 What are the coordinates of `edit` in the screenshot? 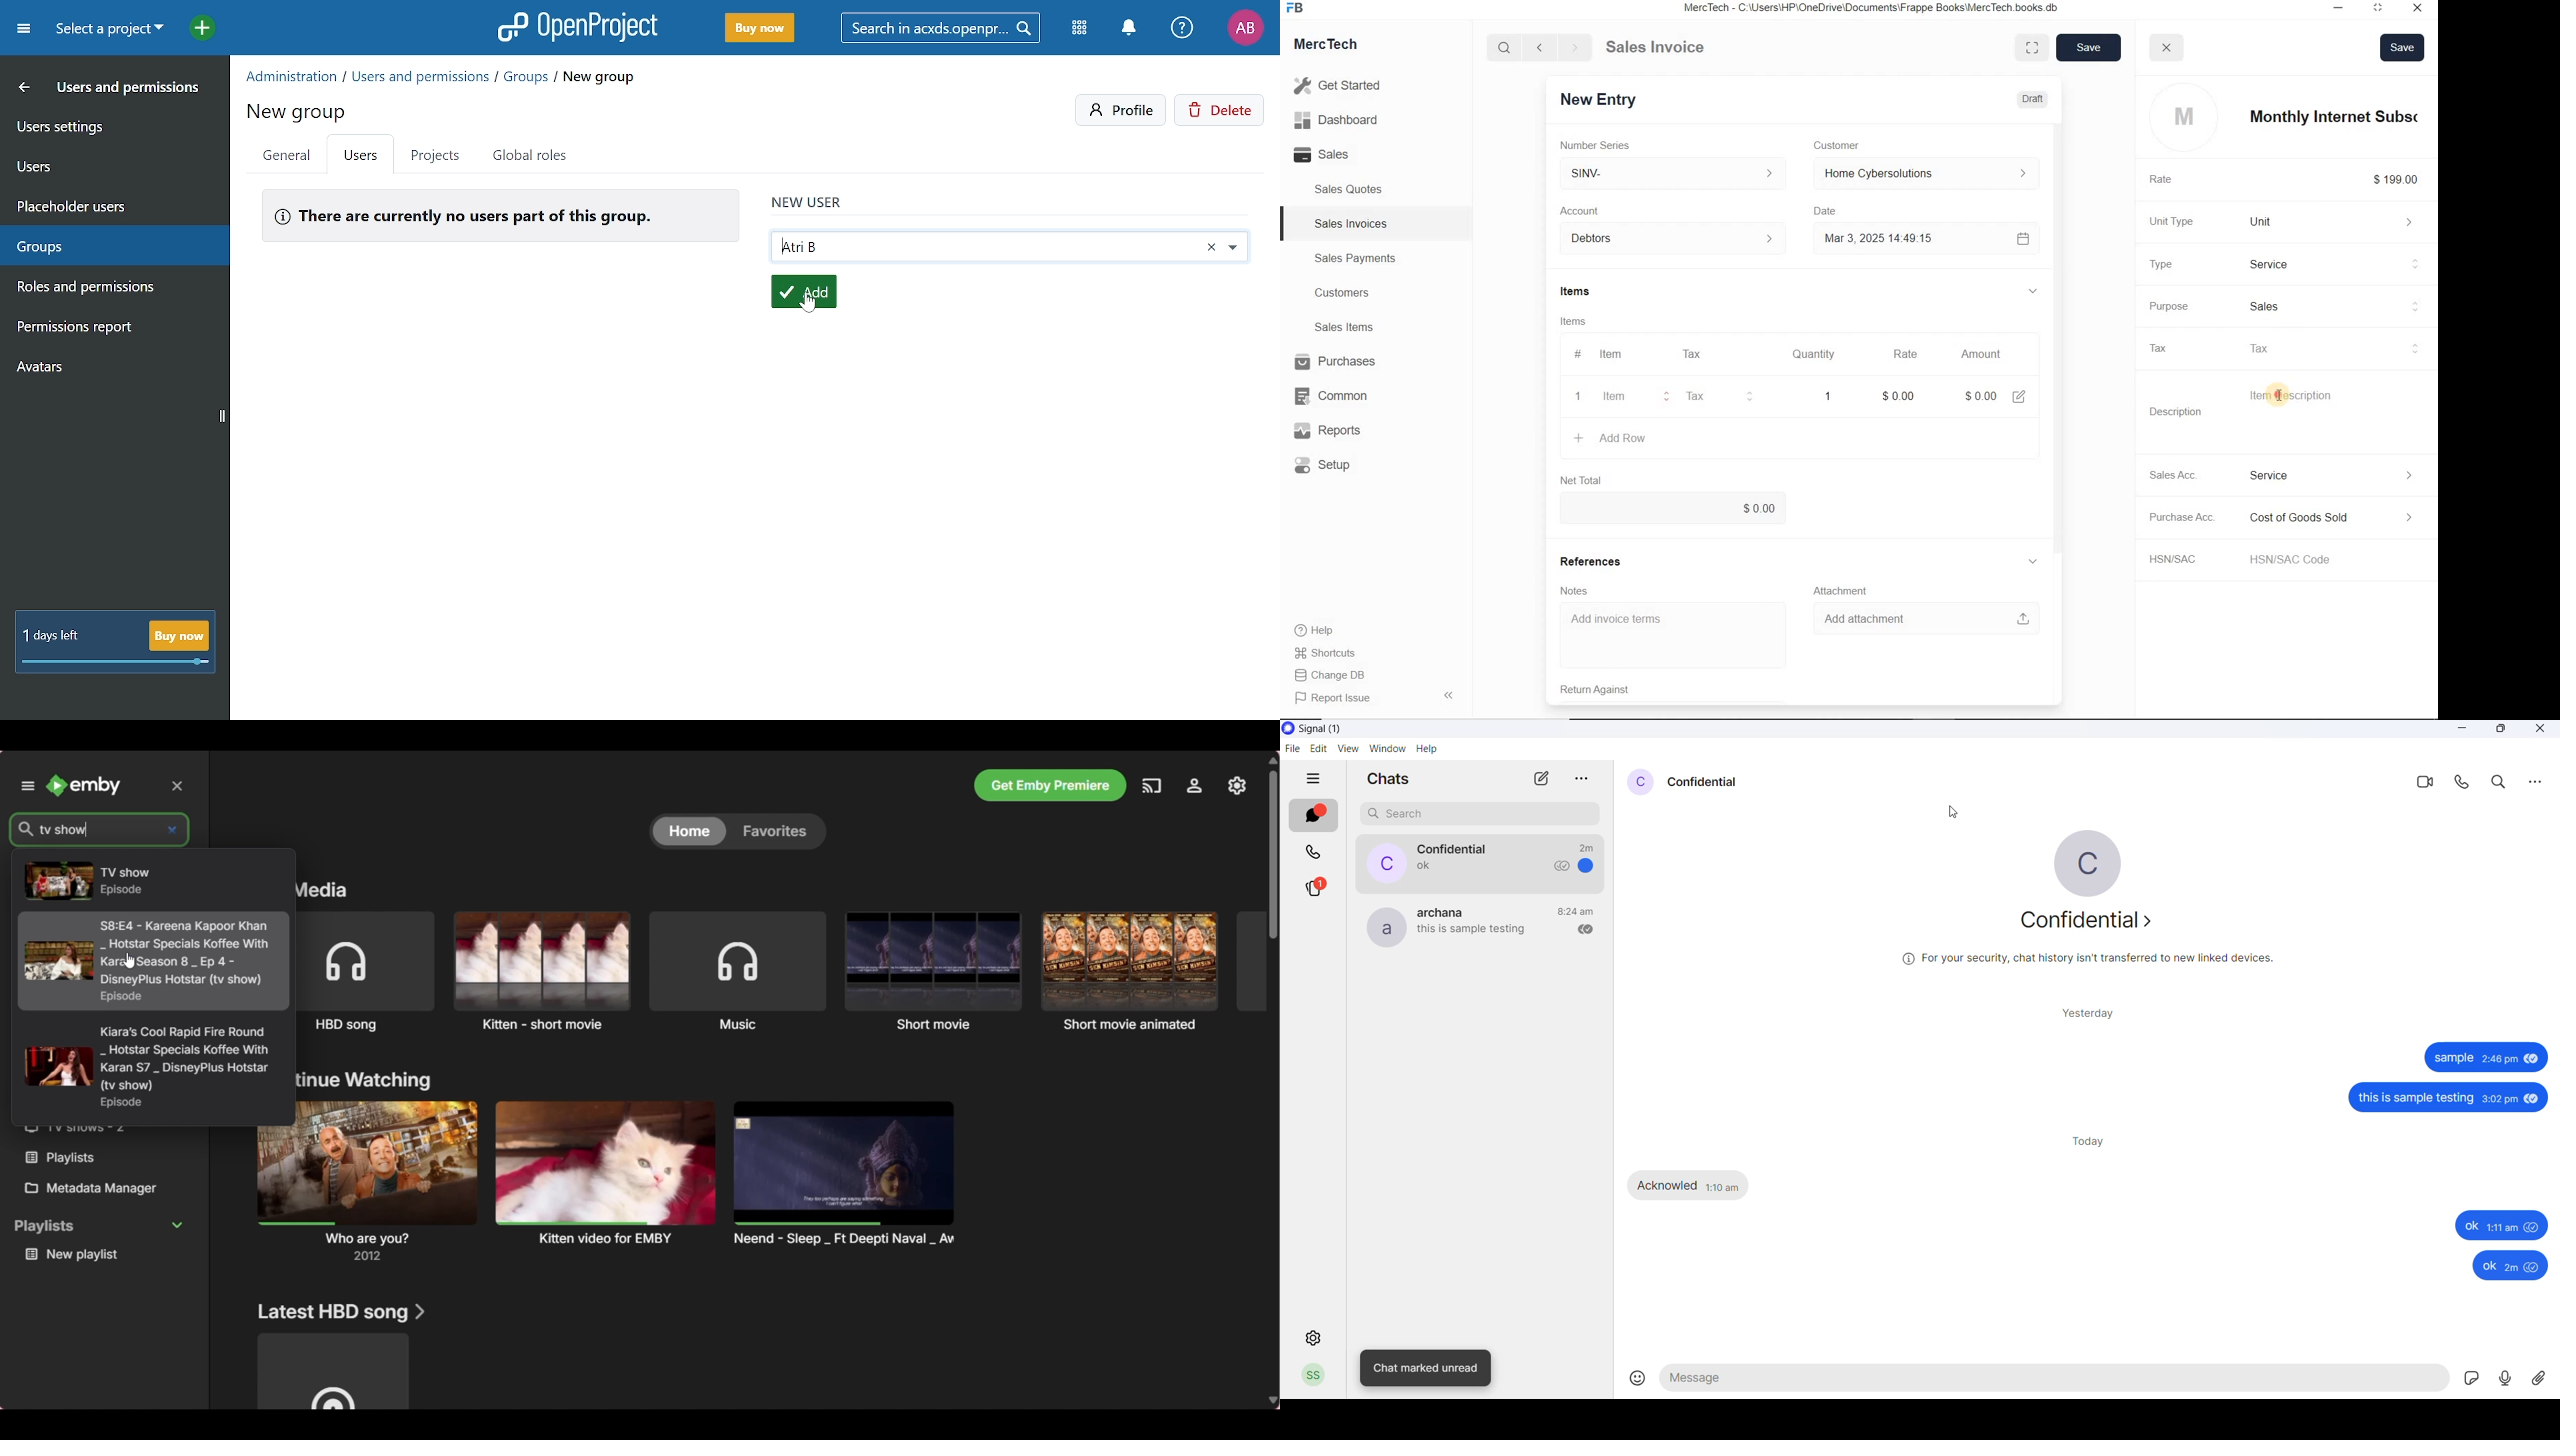 It's located at (2018, 395).